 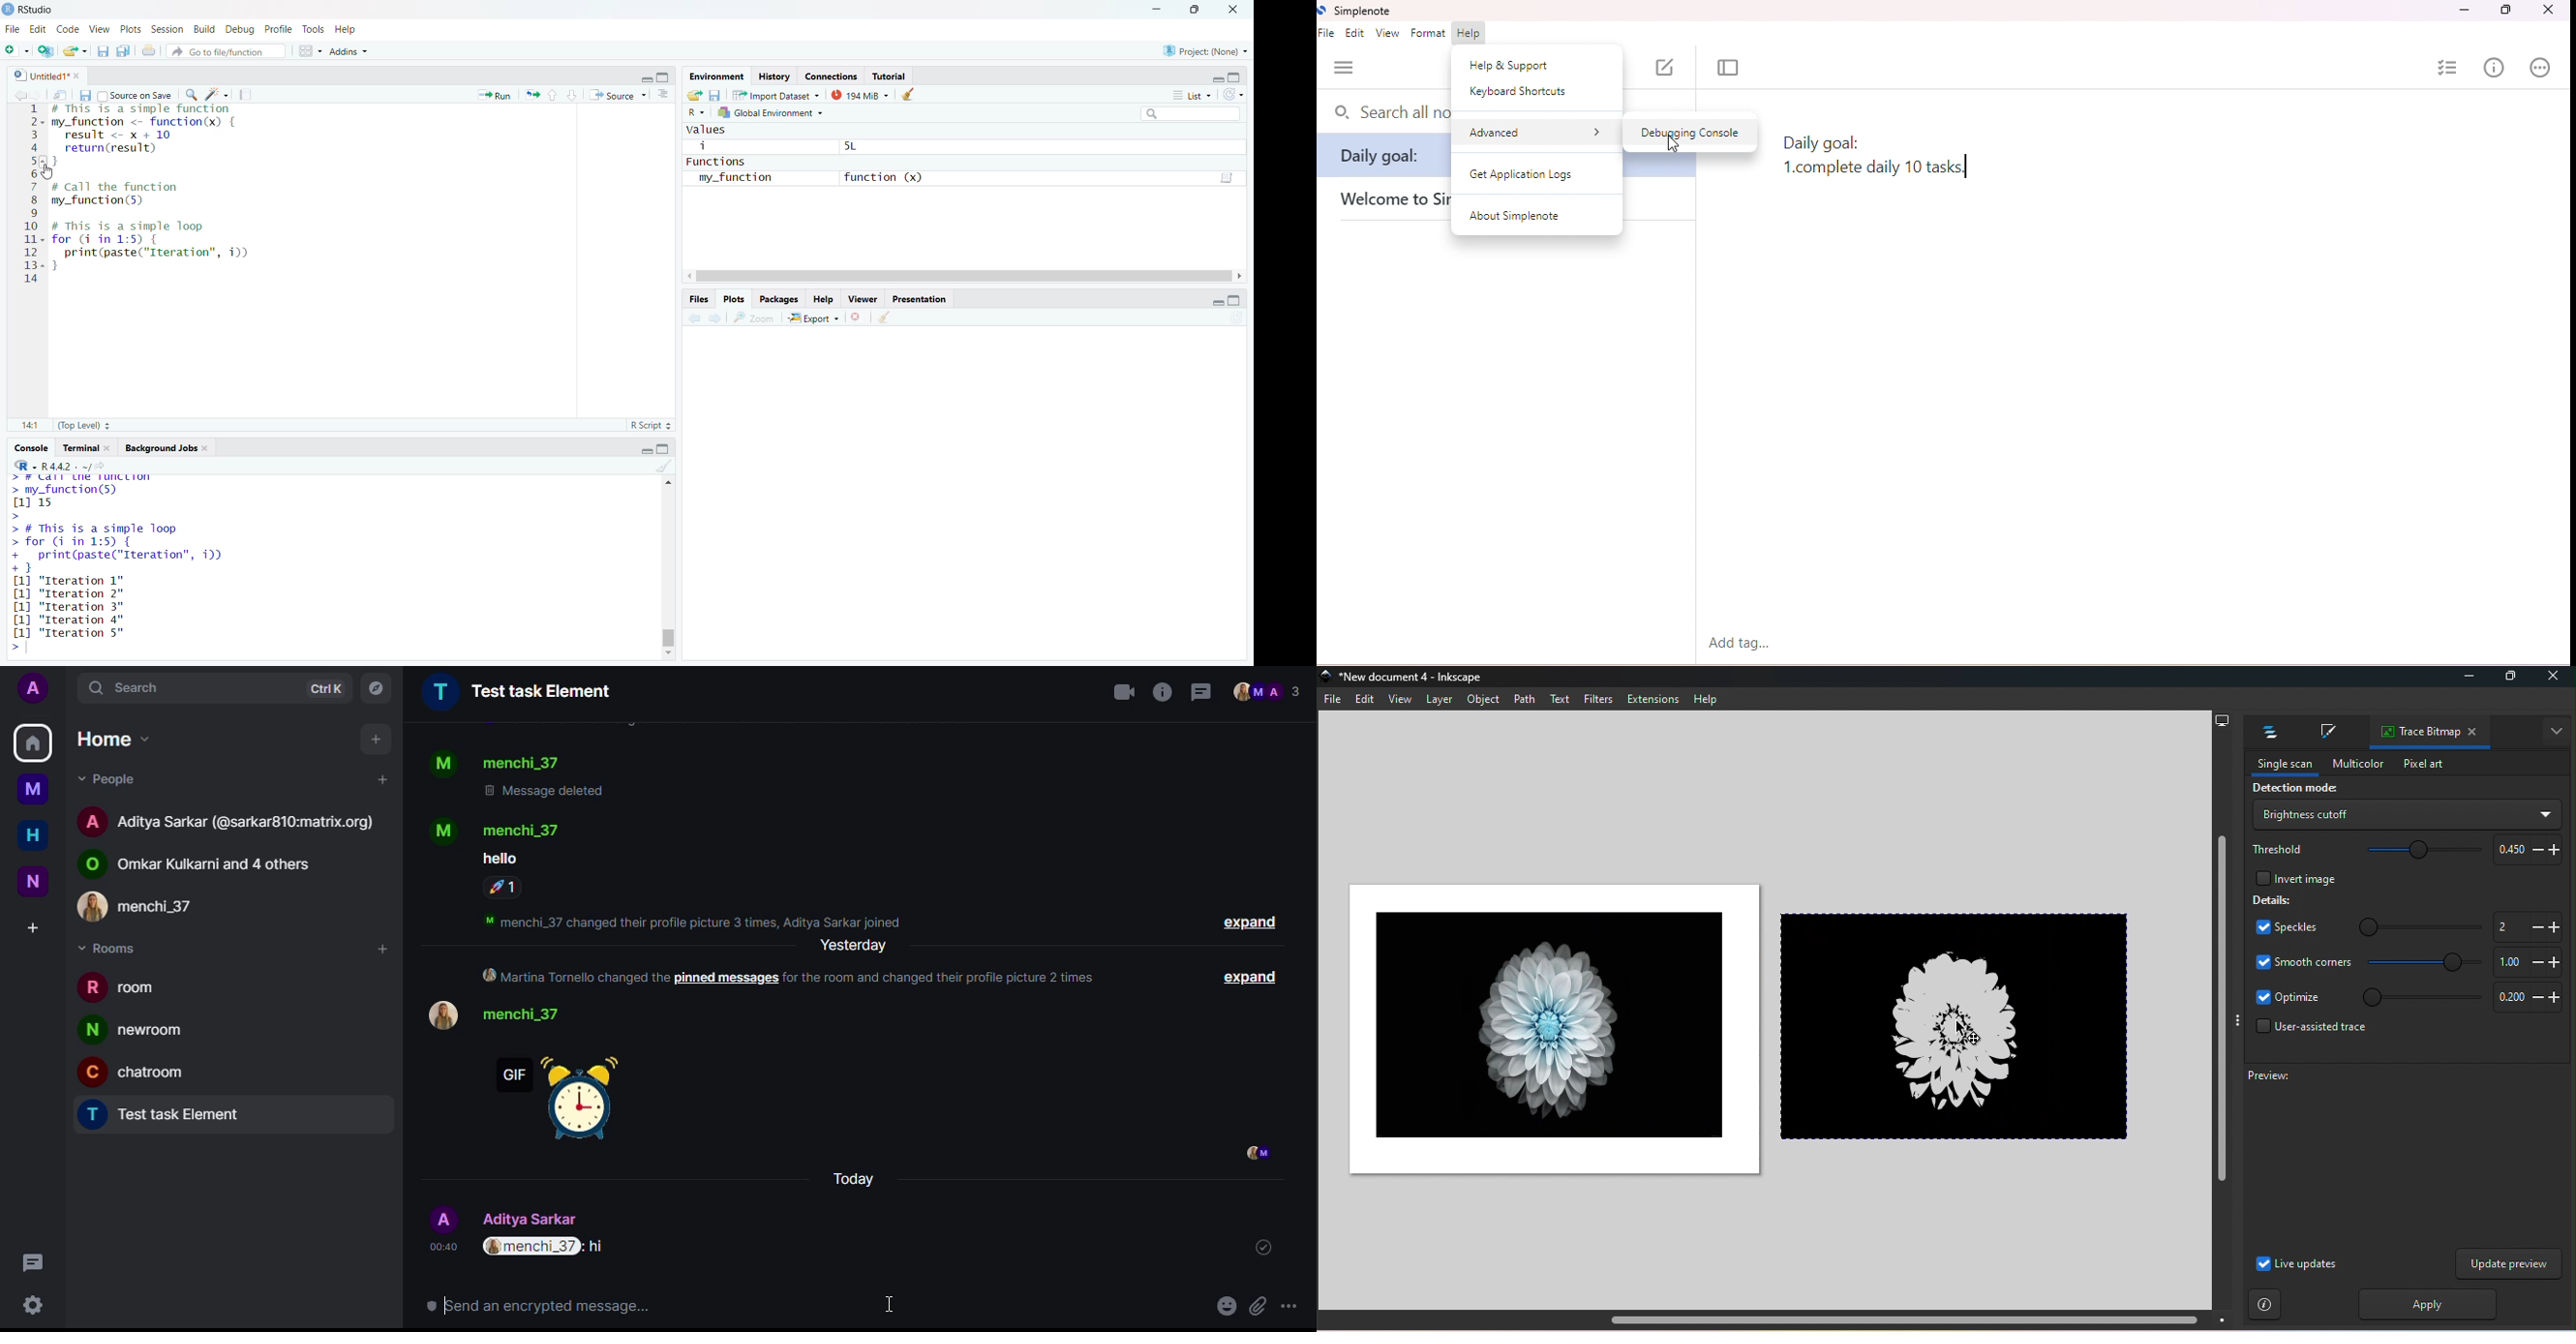 I want to click on Maximize, so click(x=2508, y=679).